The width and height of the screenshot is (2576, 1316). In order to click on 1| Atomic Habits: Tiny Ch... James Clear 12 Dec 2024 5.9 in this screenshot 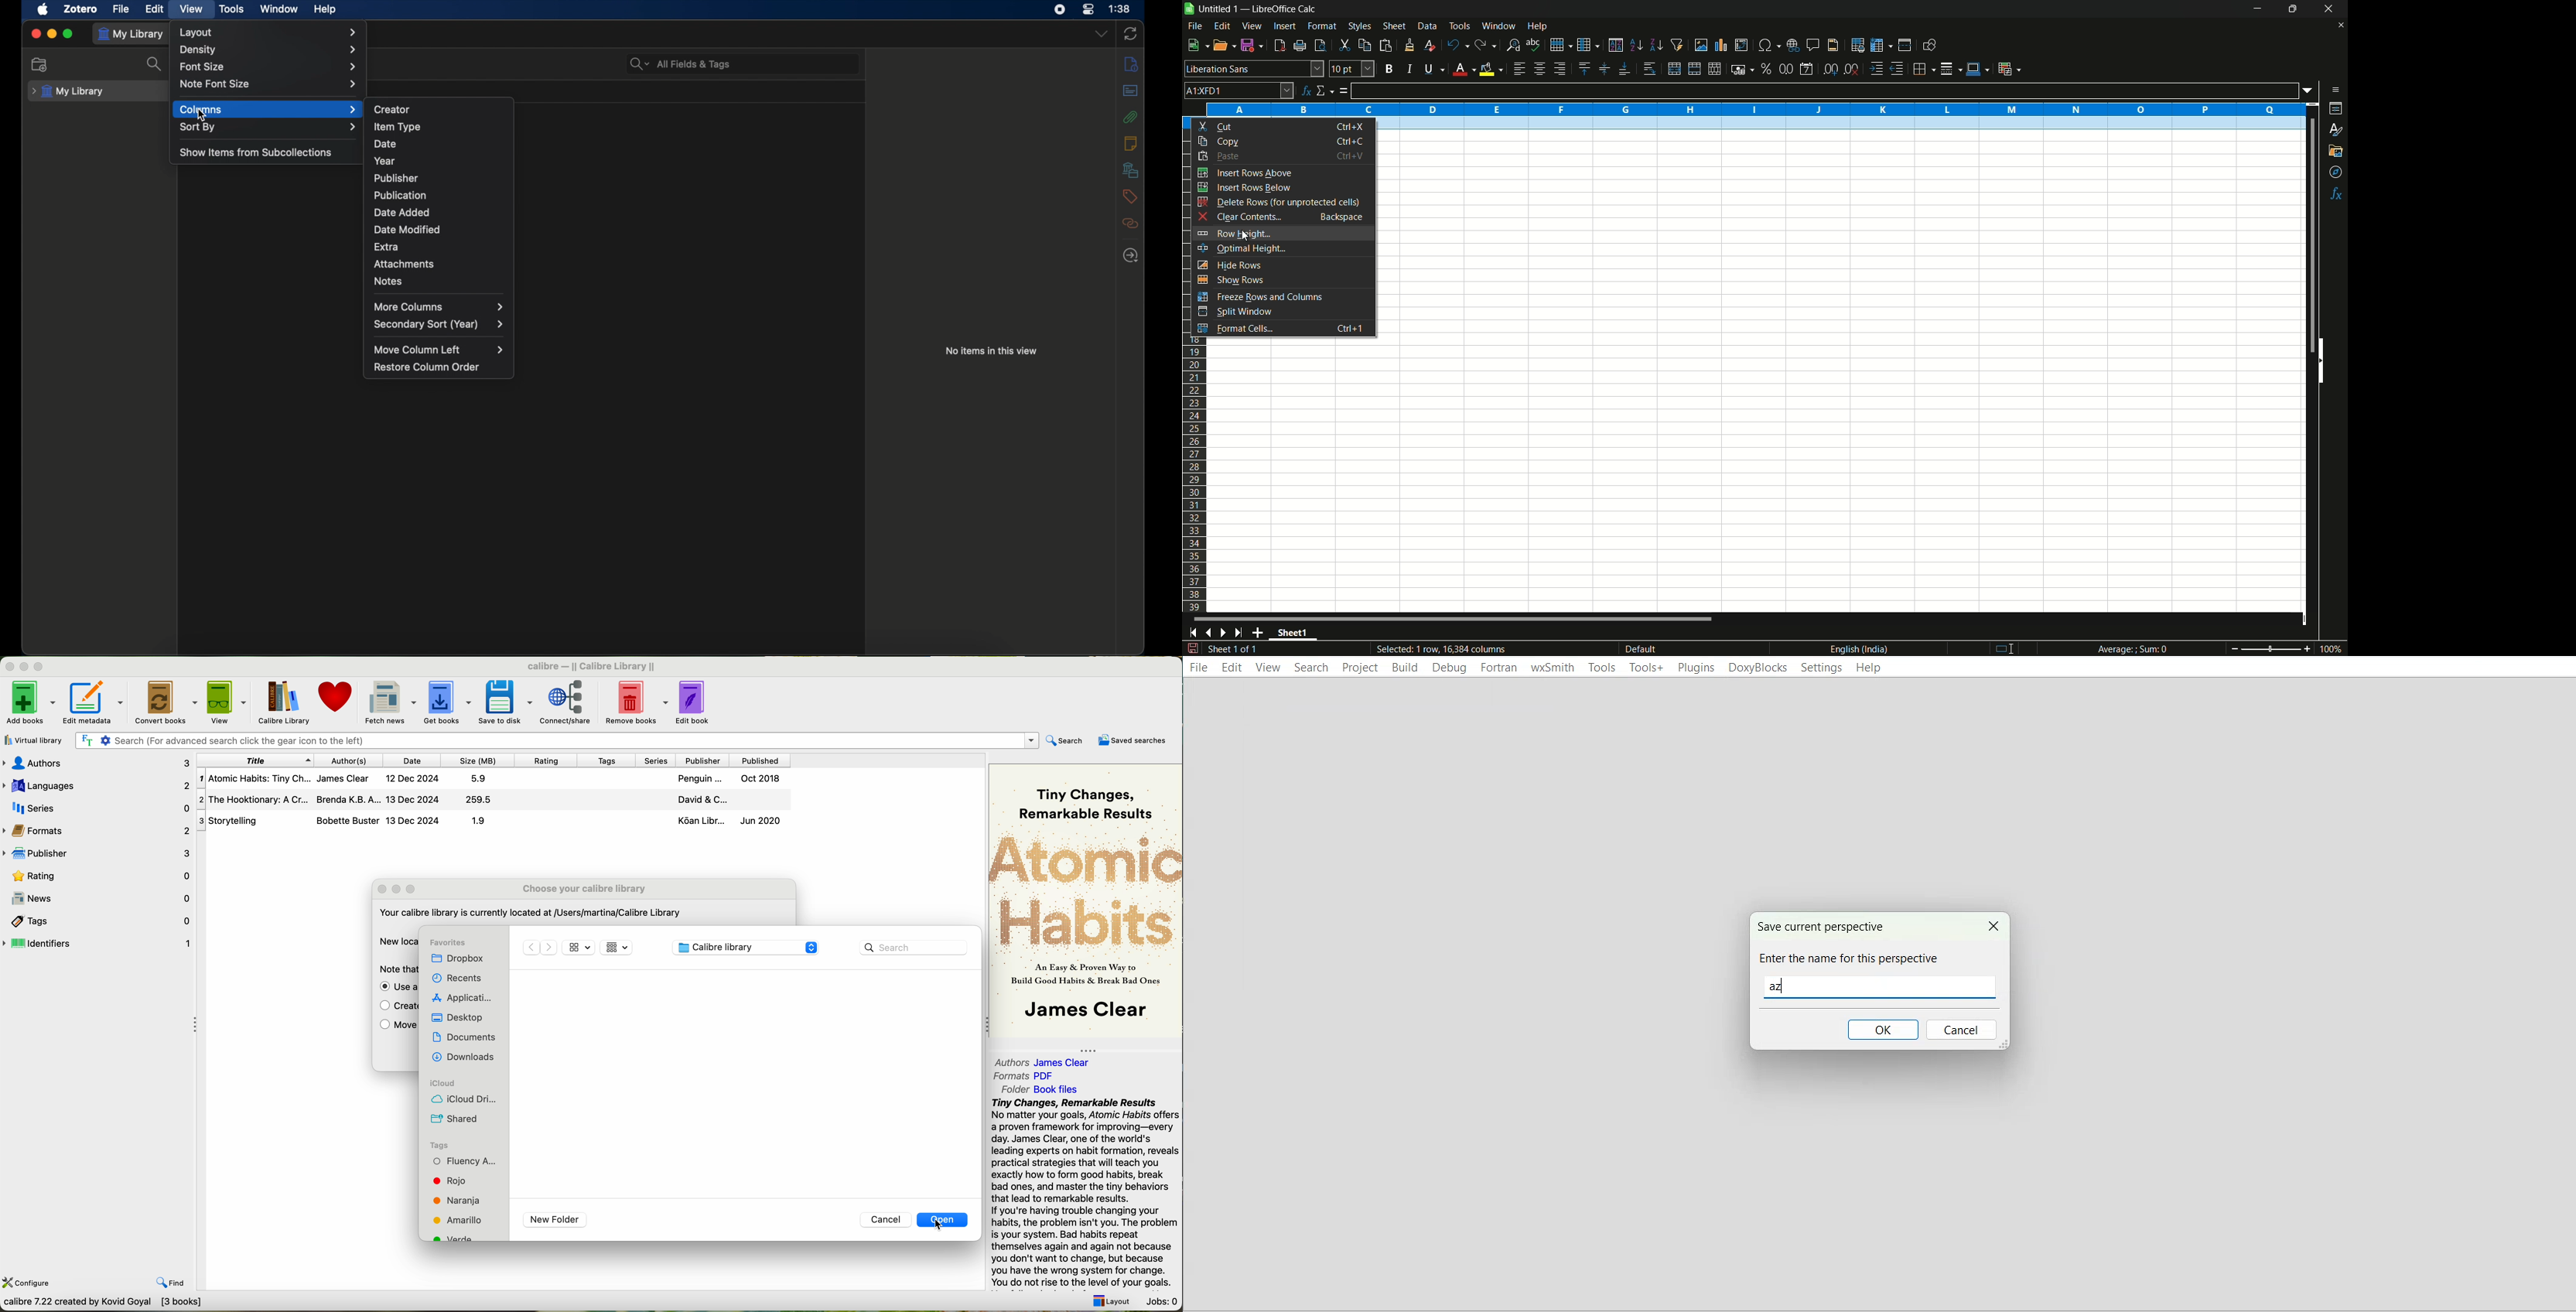, I will do `click(348, 780)`.